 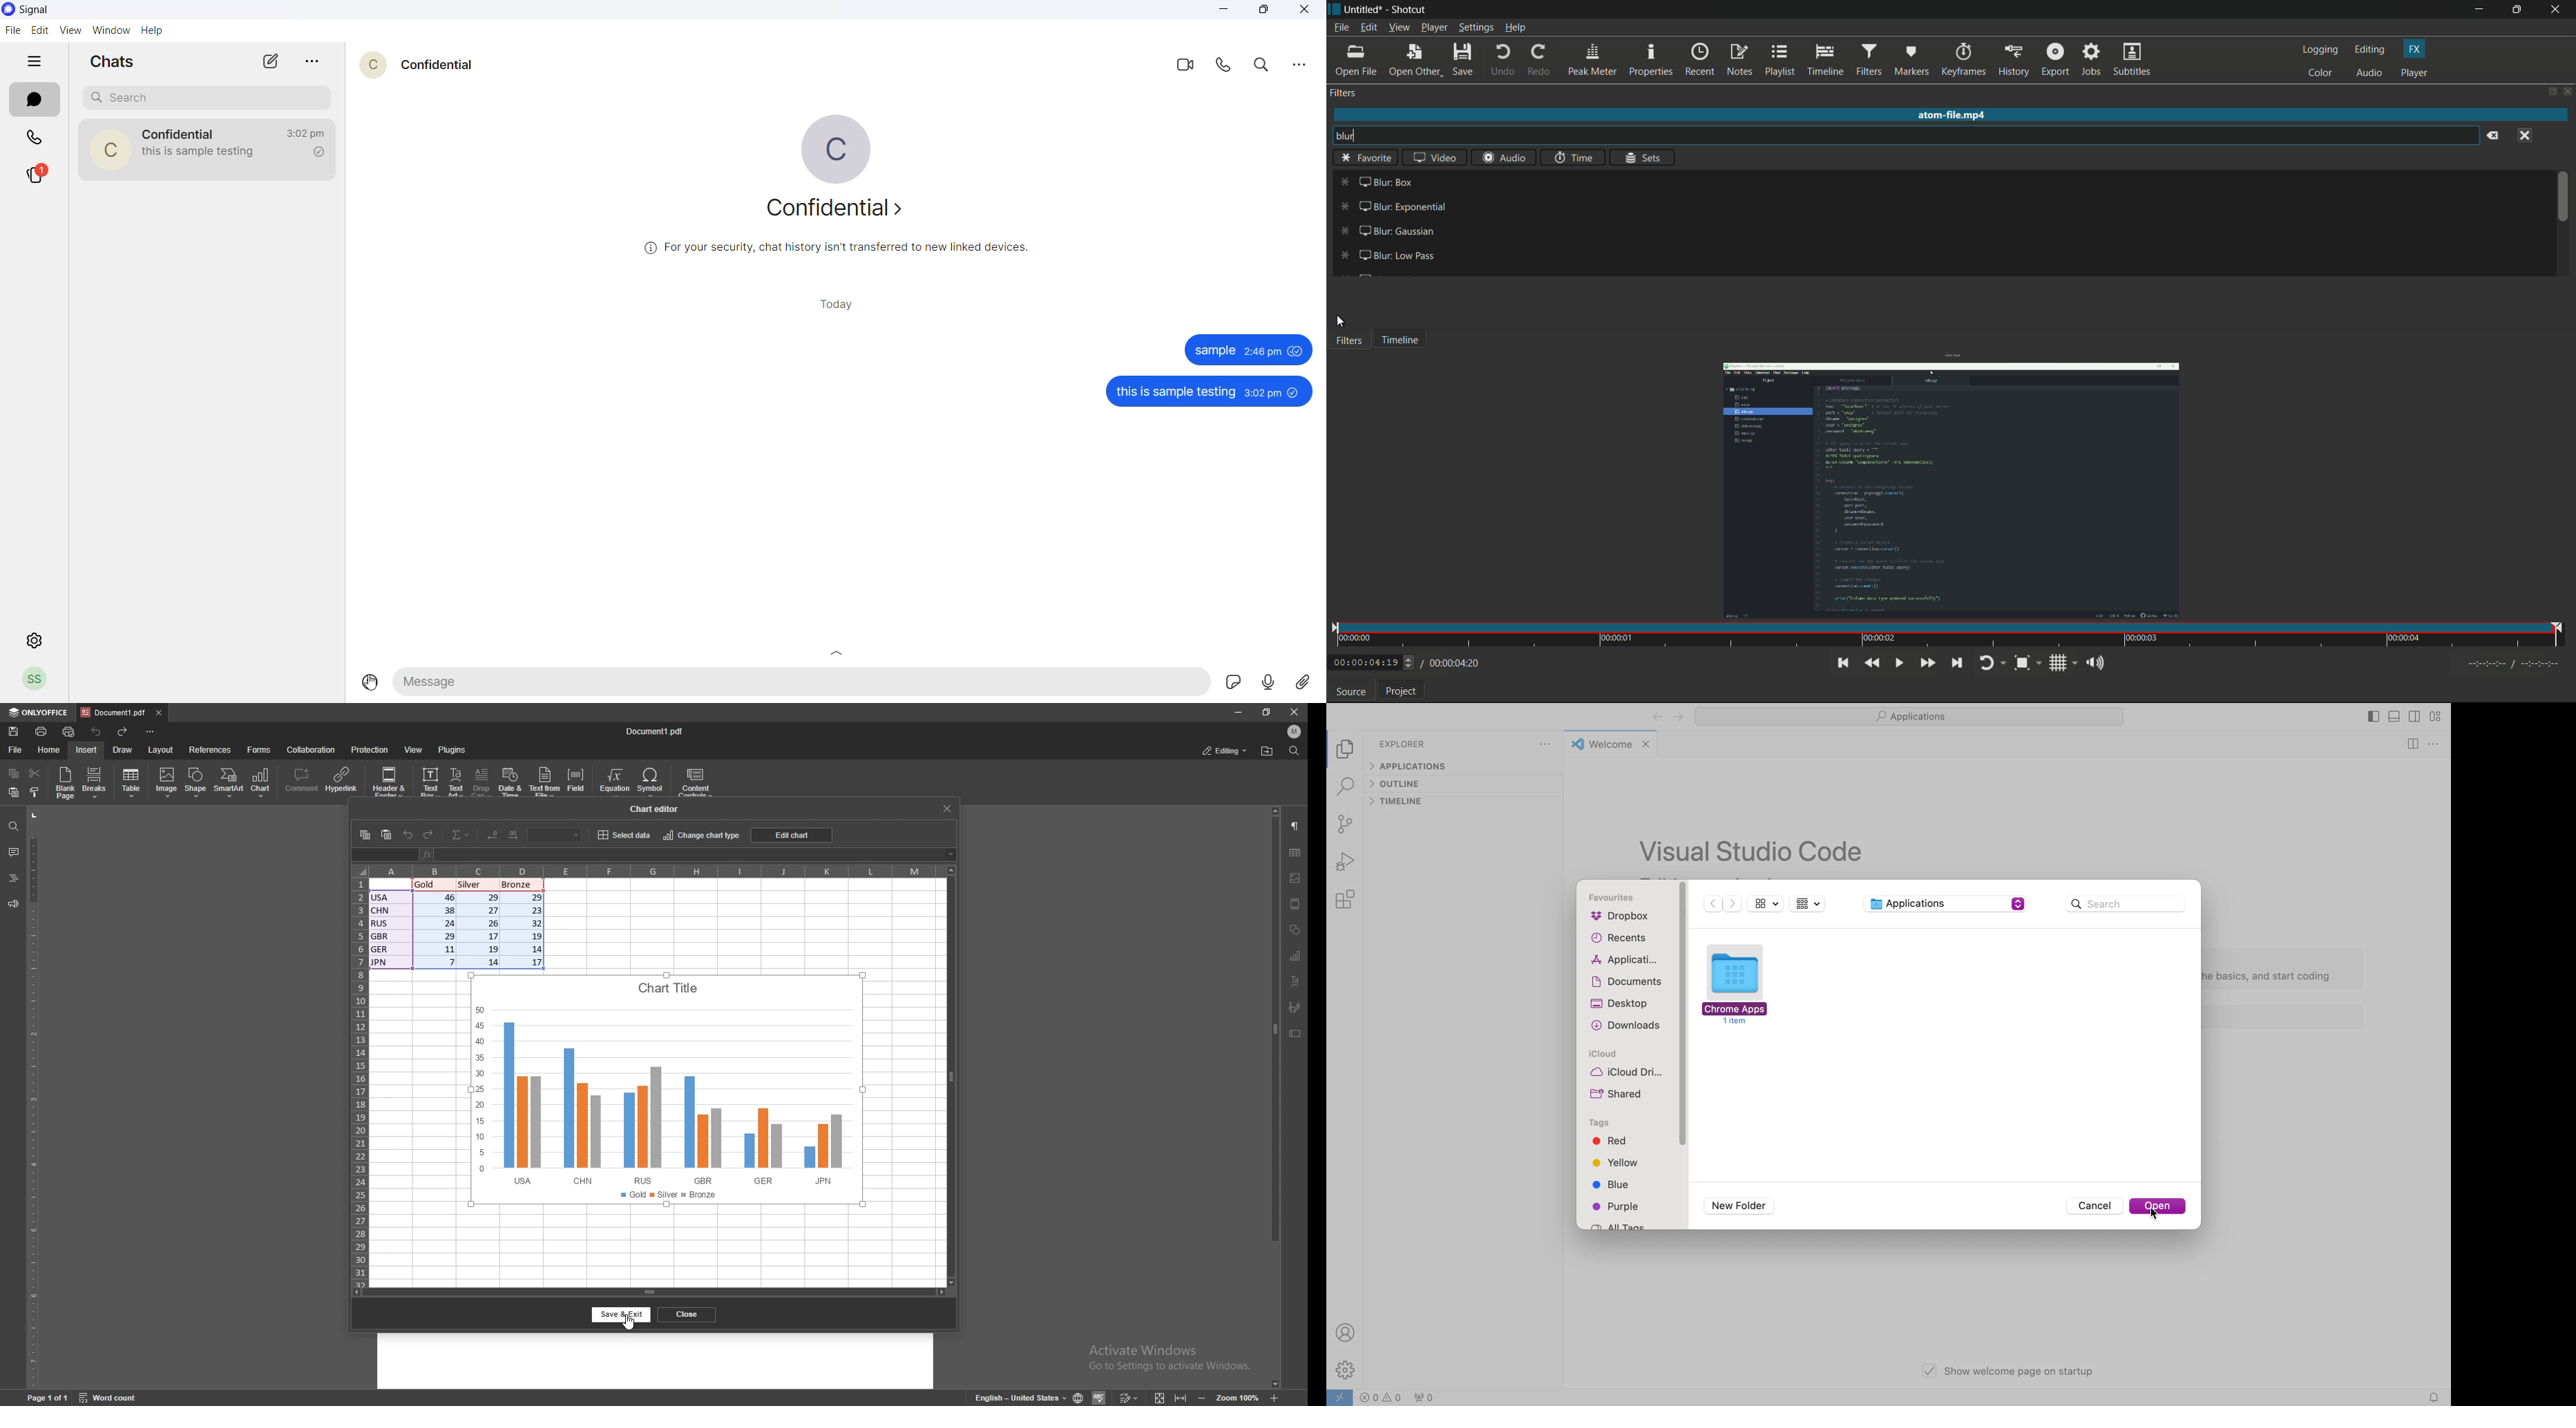 What do you see at coordinates (839, 212) in the screenshot?
I see `about contact` at bounding box center [839, 212].